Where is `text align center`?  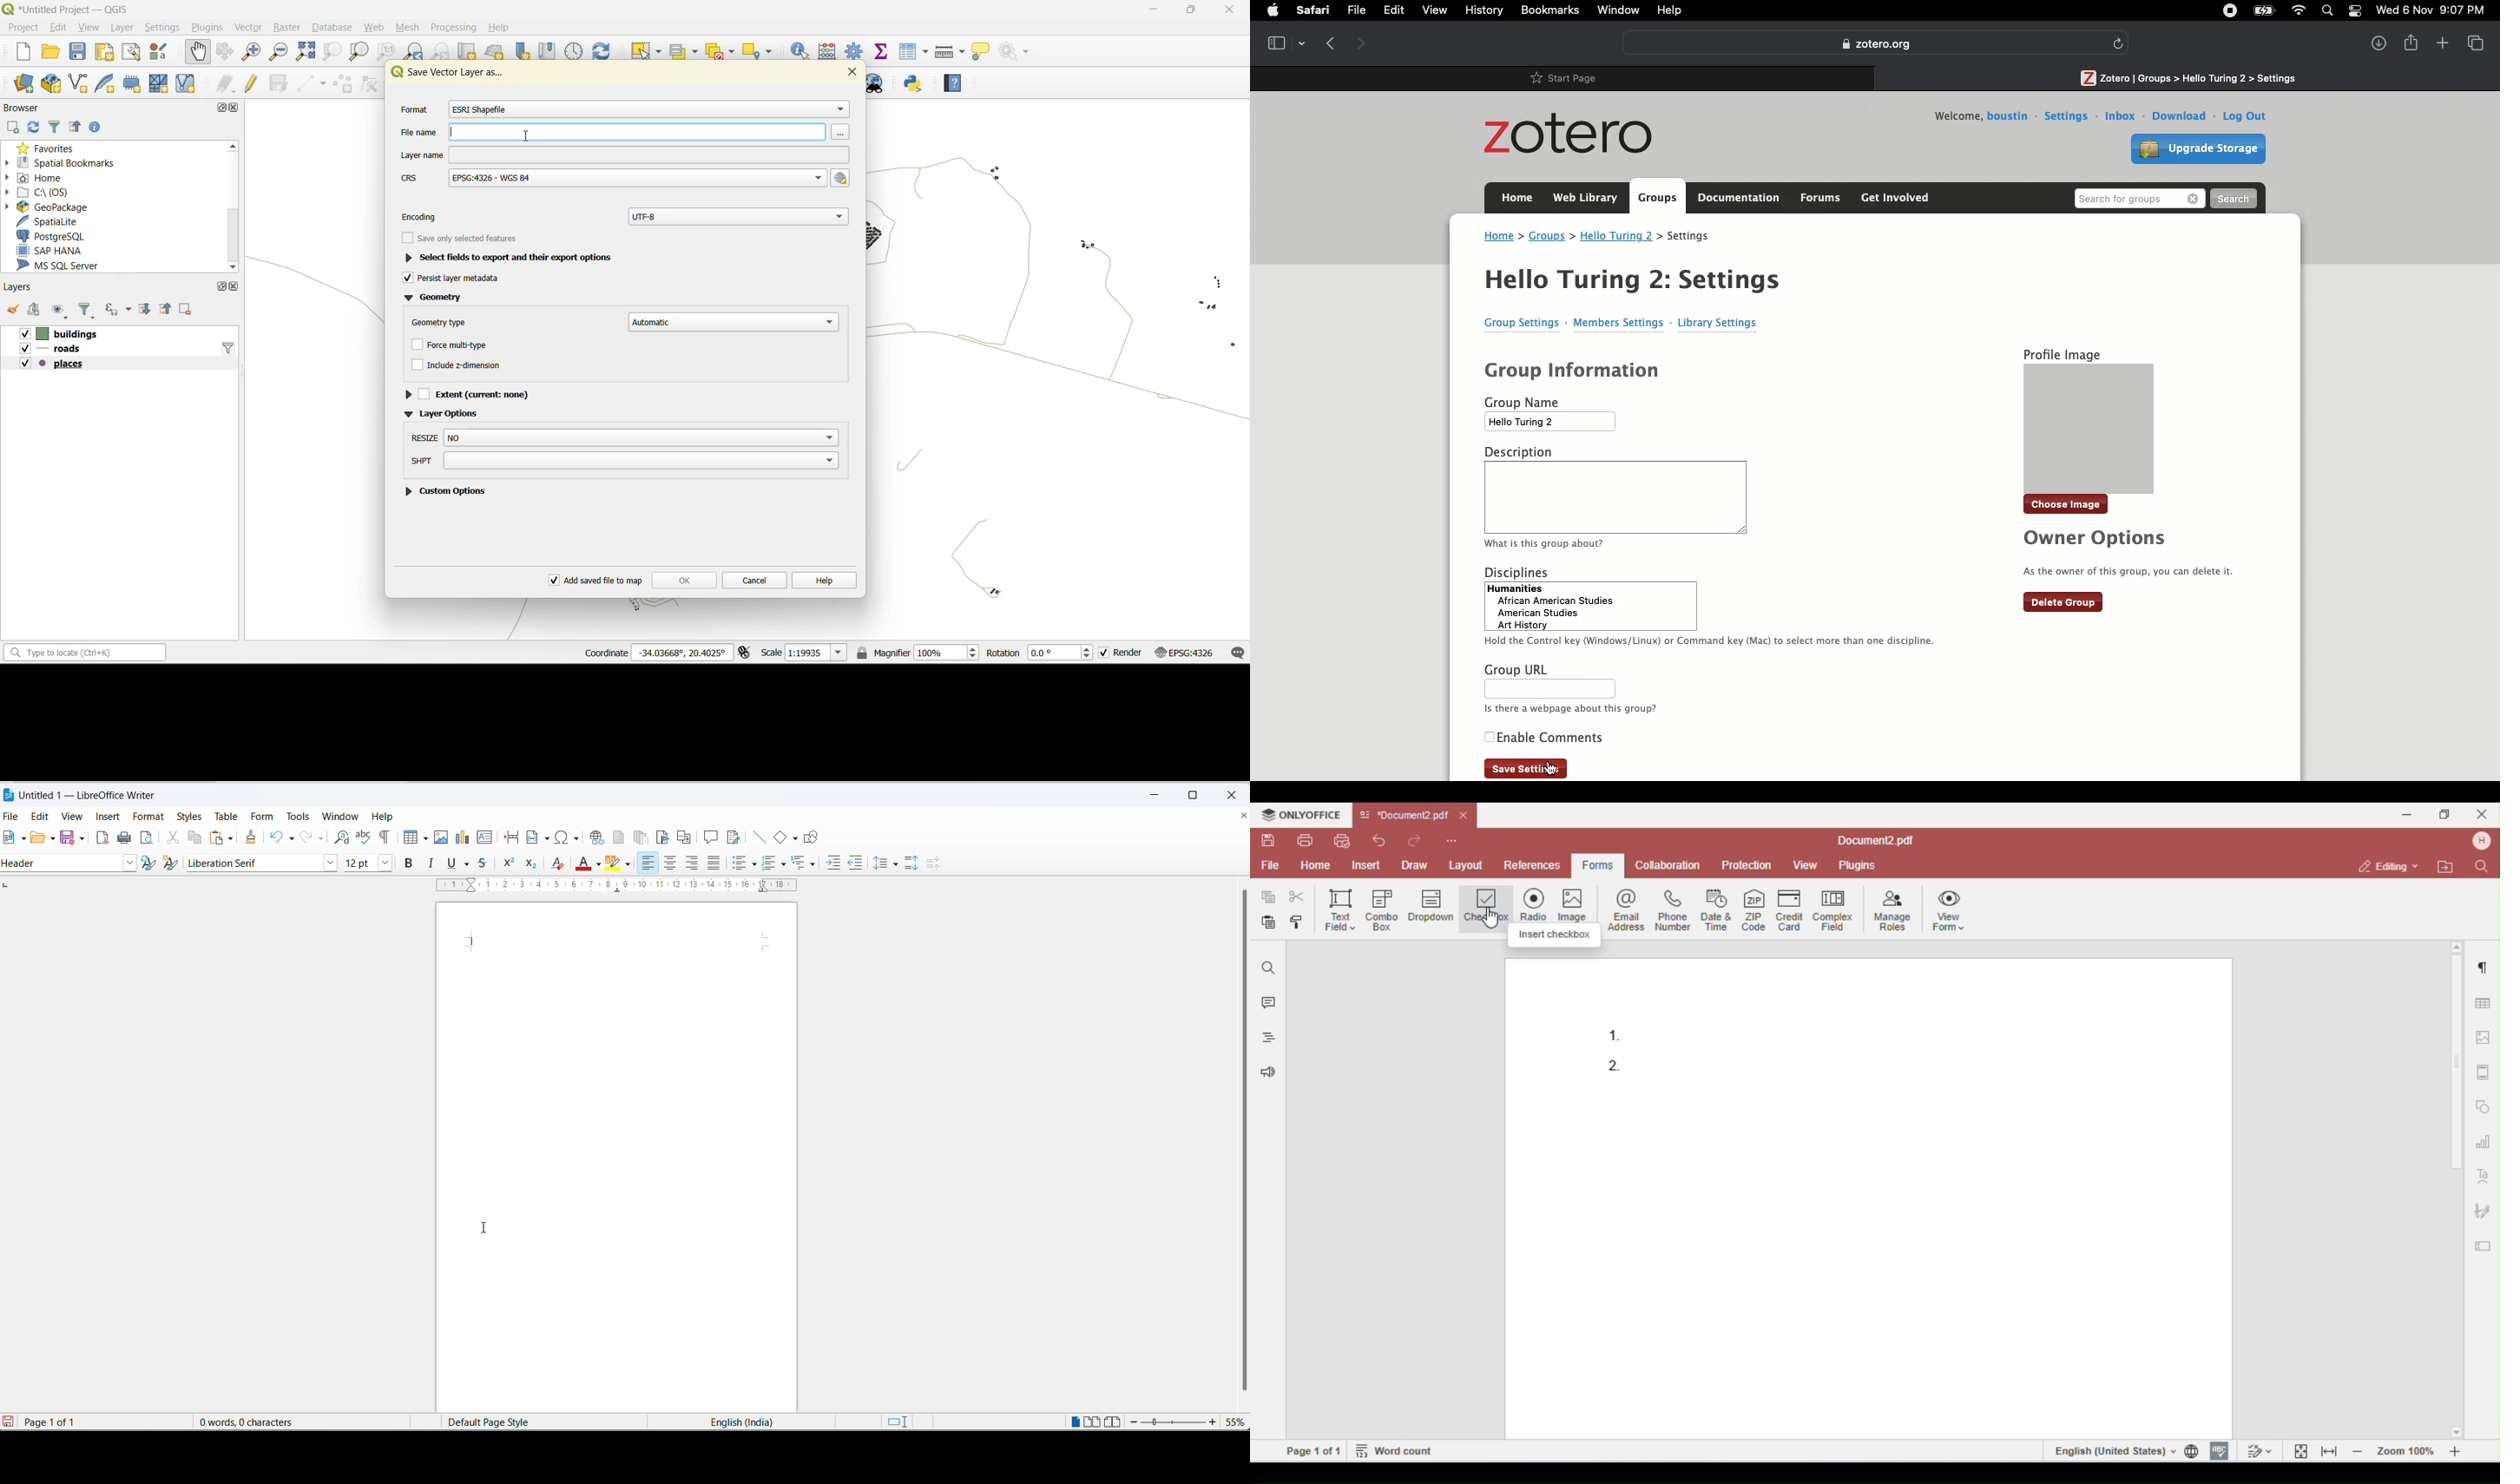 text align center is located at coordinates (669, 864).